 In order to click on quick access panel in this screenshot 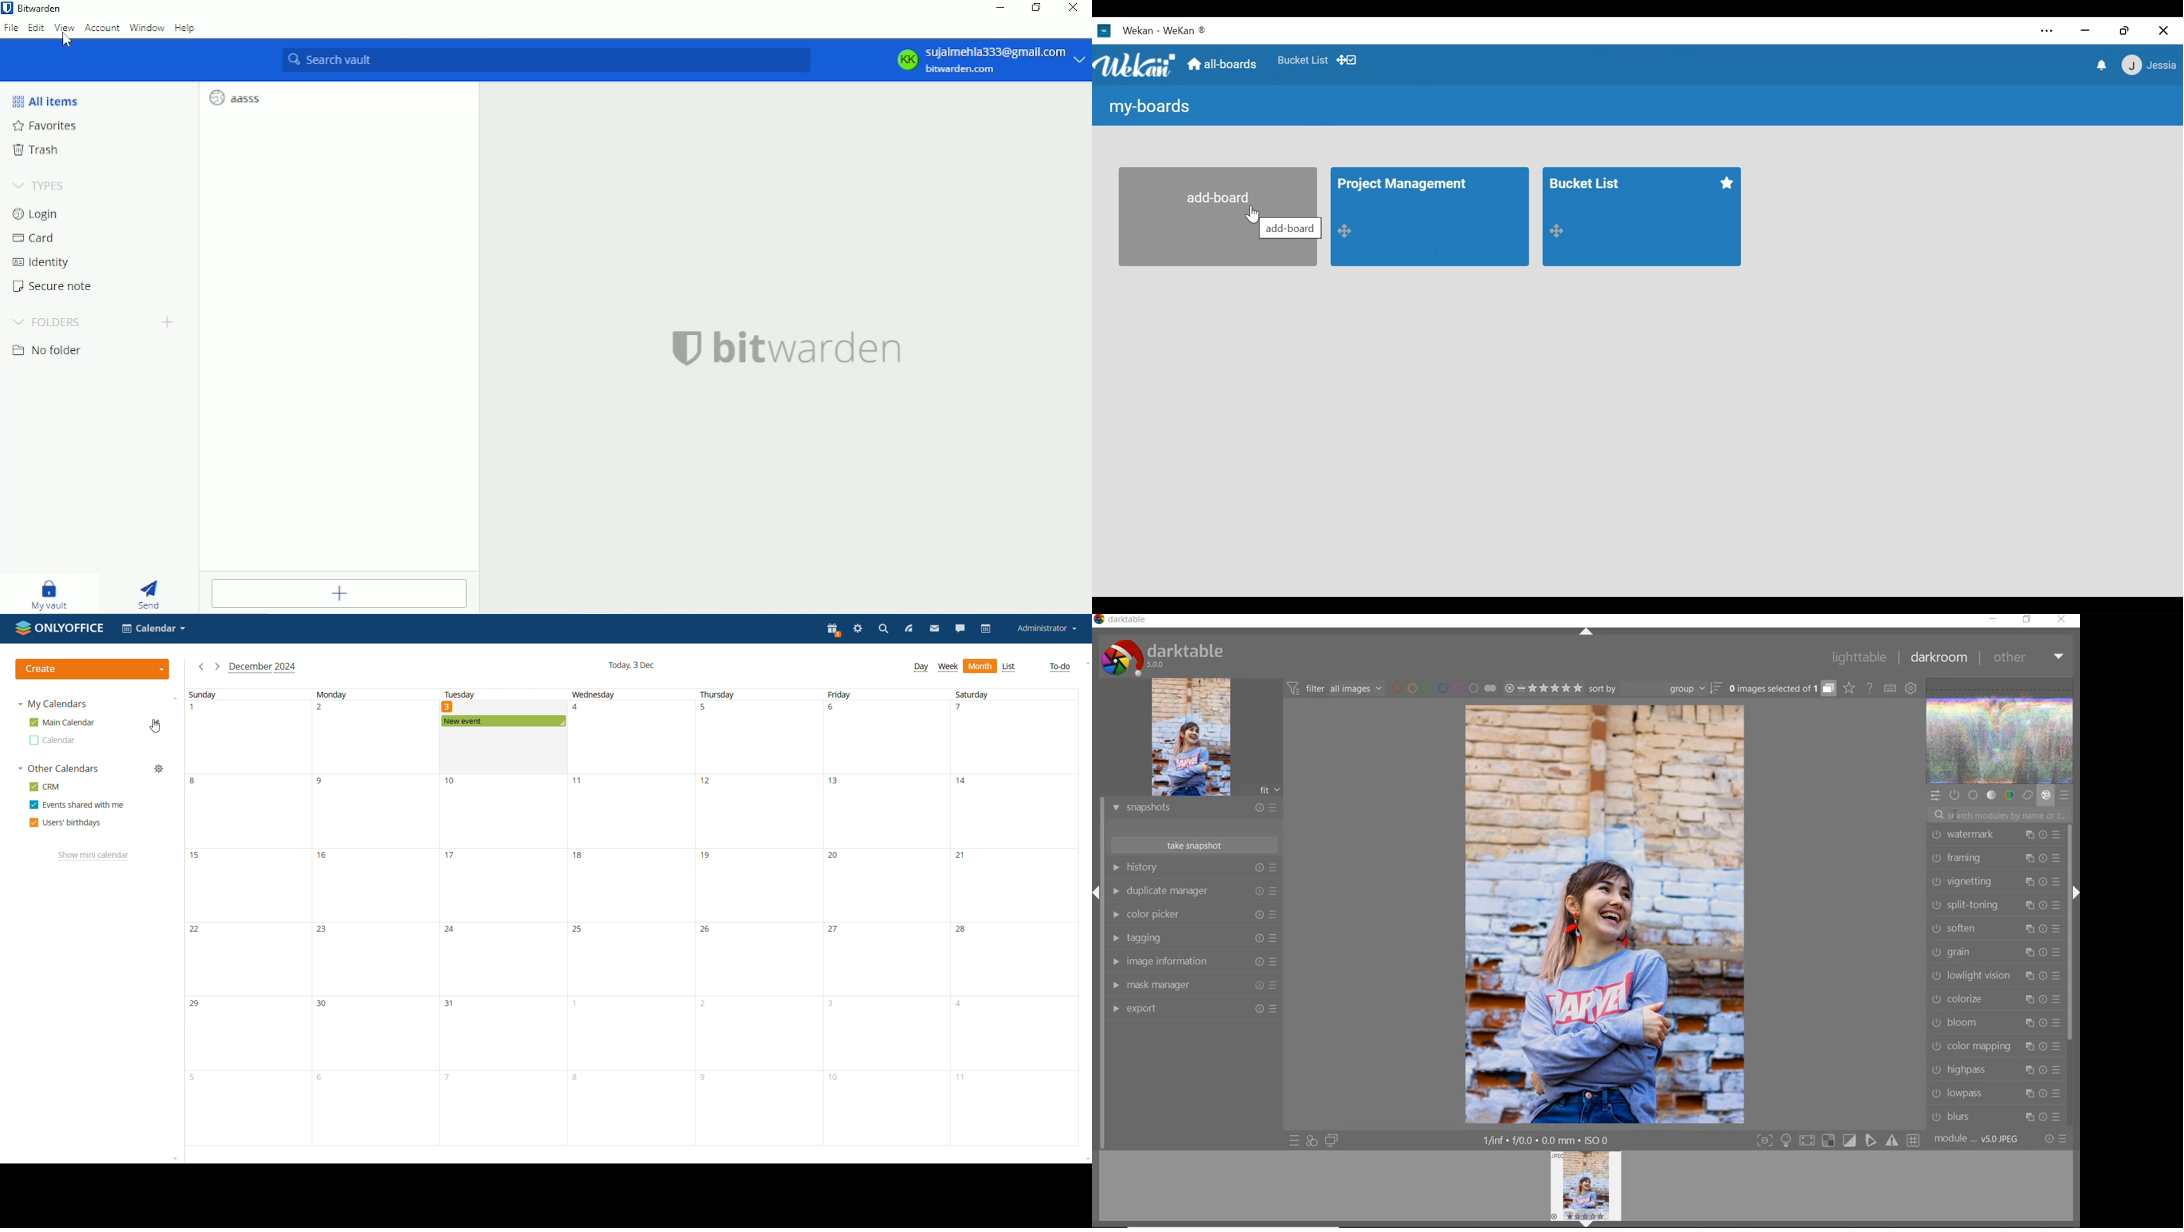, I will do `click(1937, 794)`.